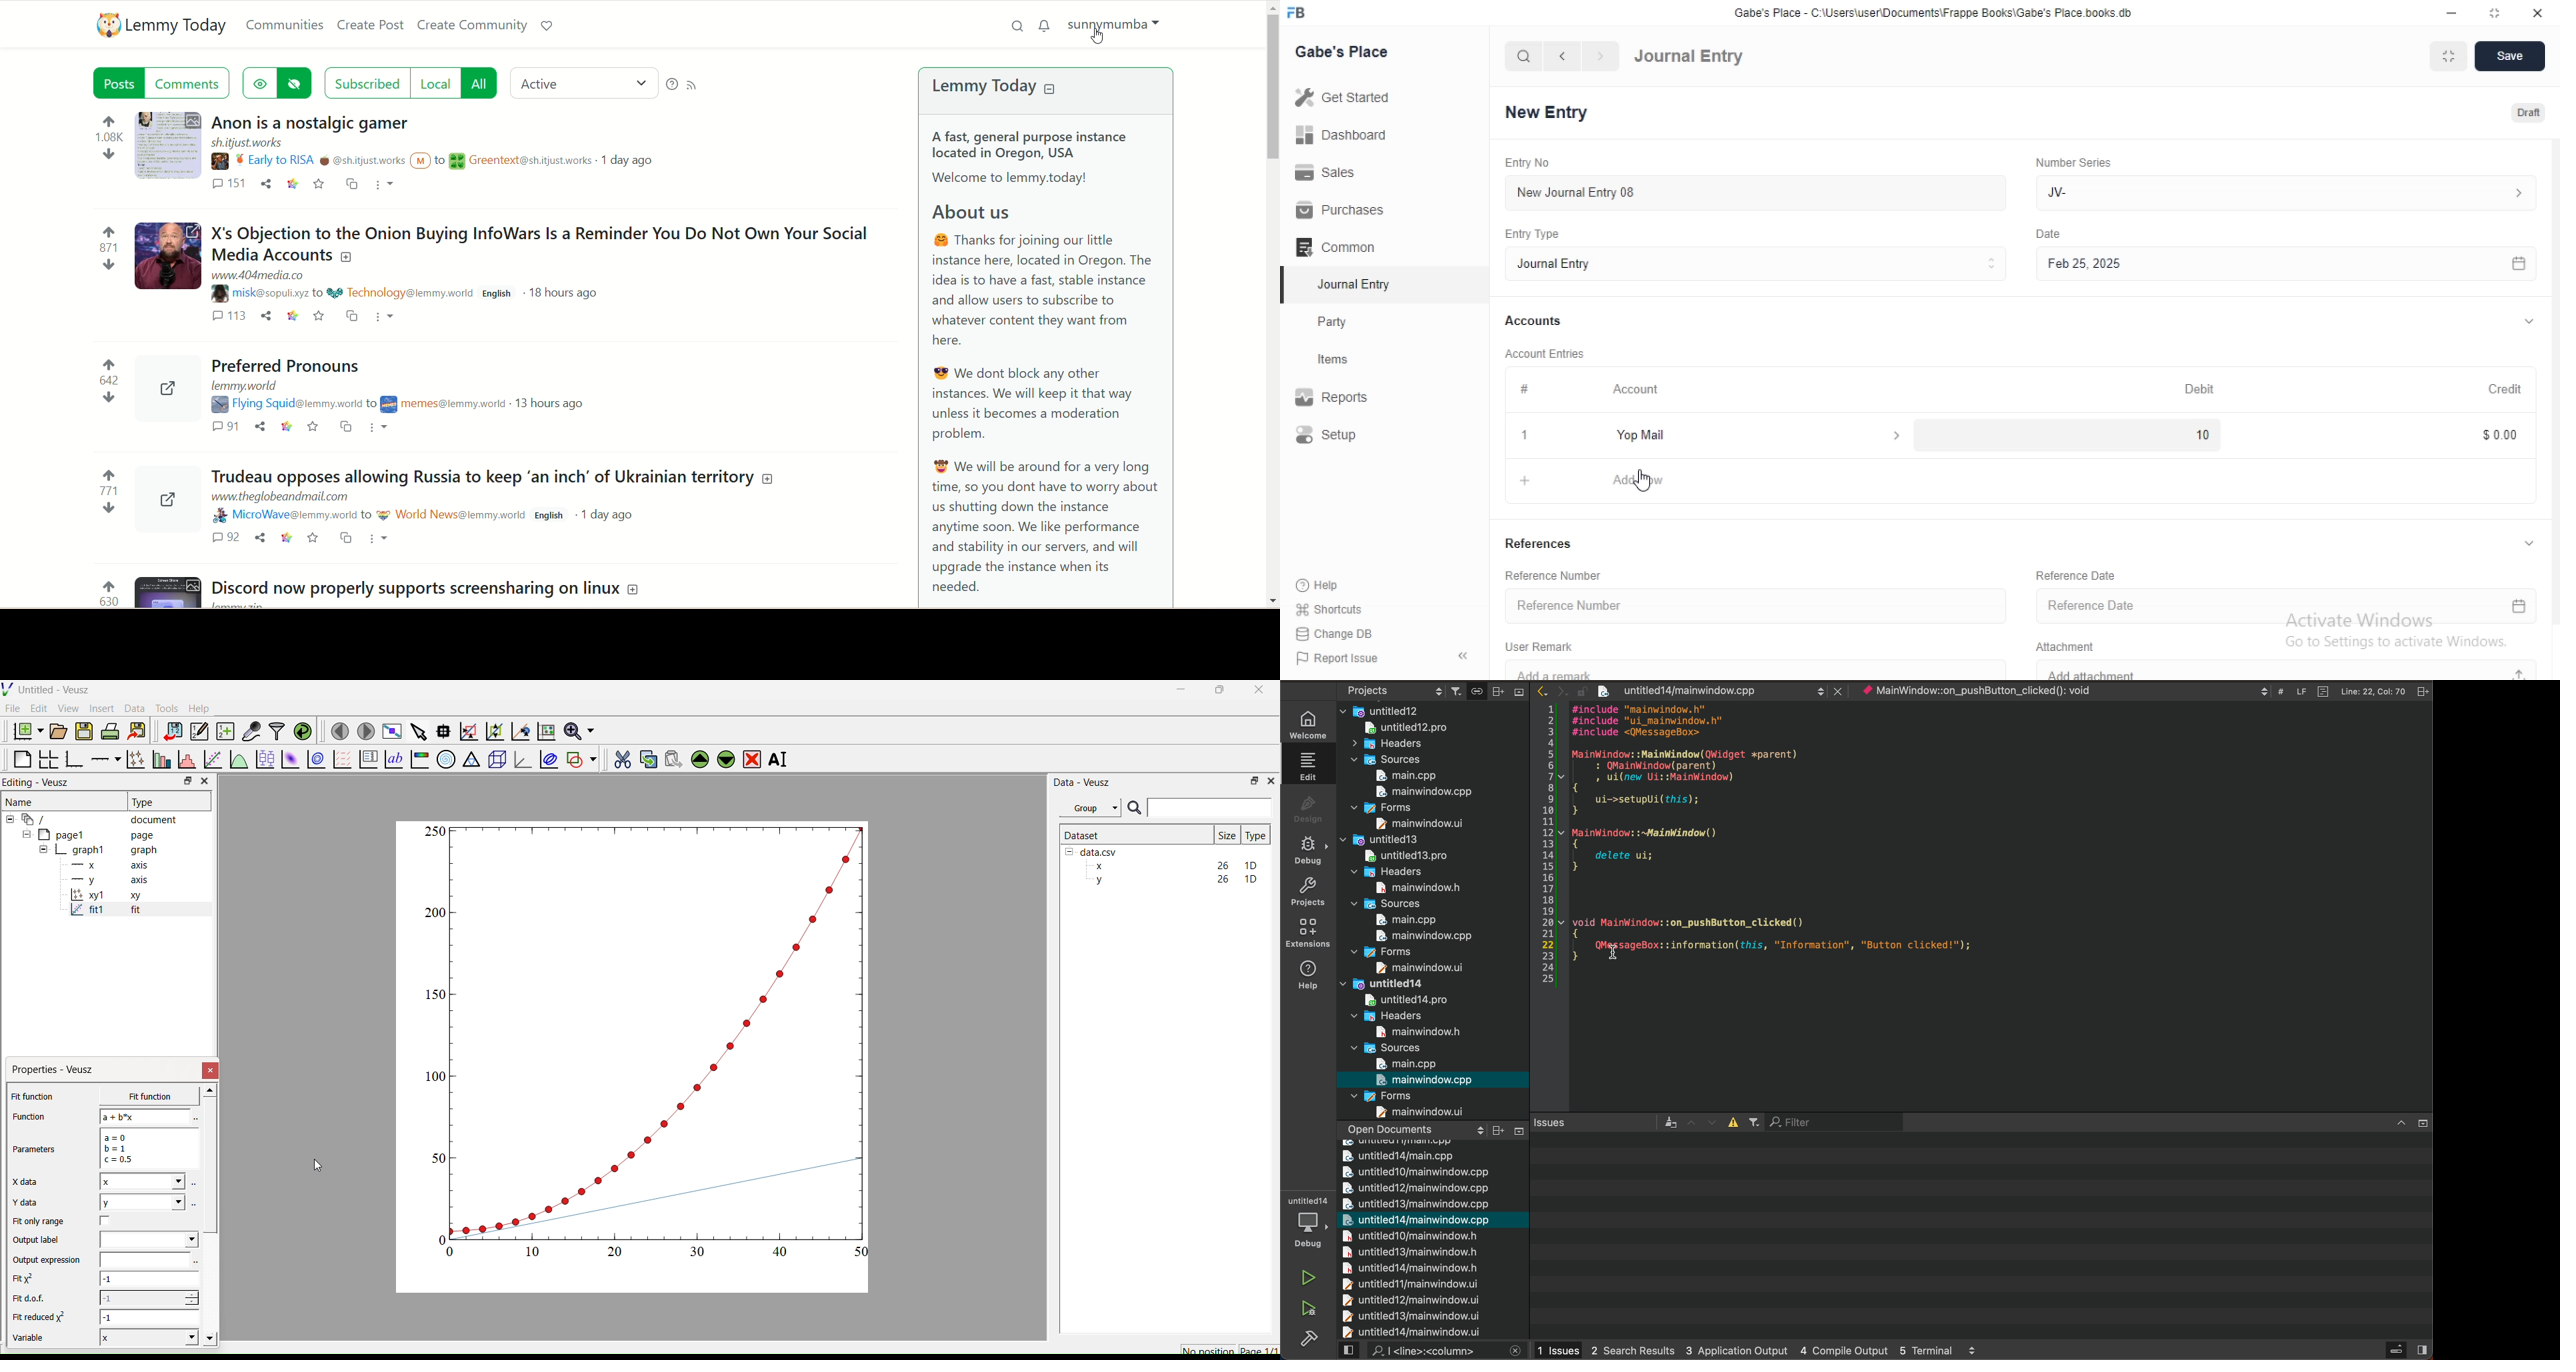  Describe the element at coordinates (2073, 164) in the screenshot. I see `Number Series` at that location.